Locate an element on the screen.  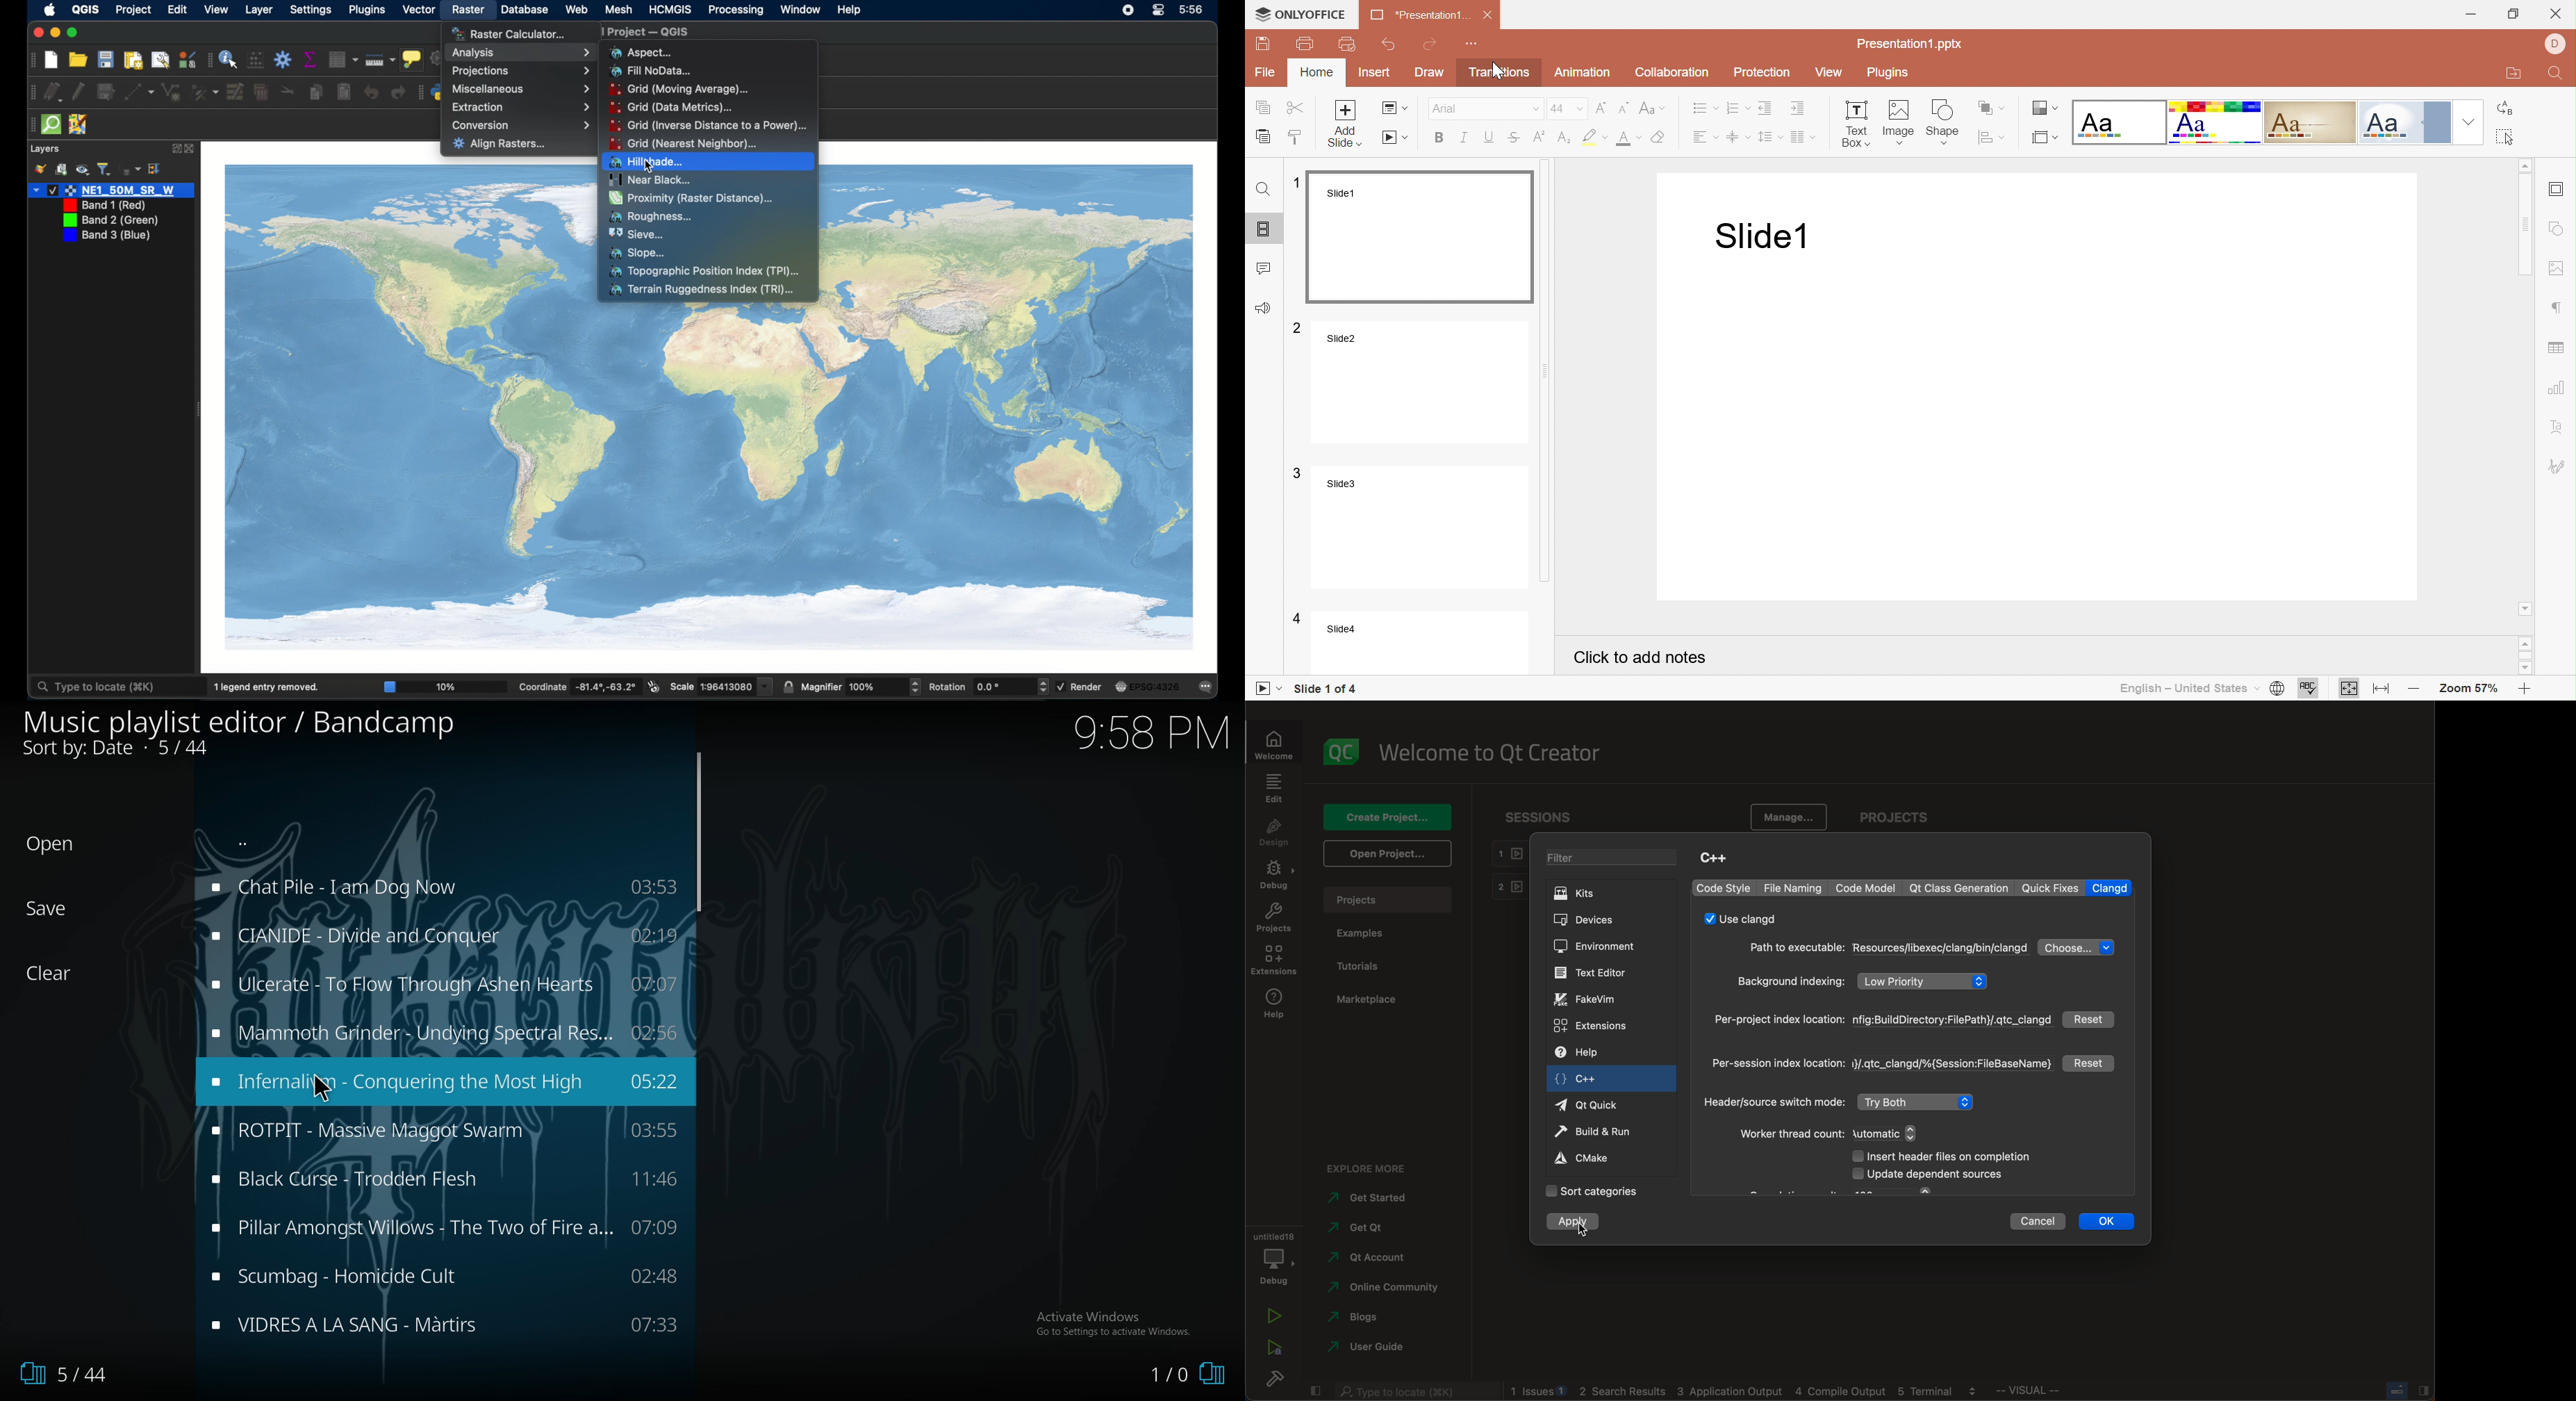
Cursor is located at coordinates (1495, 71).